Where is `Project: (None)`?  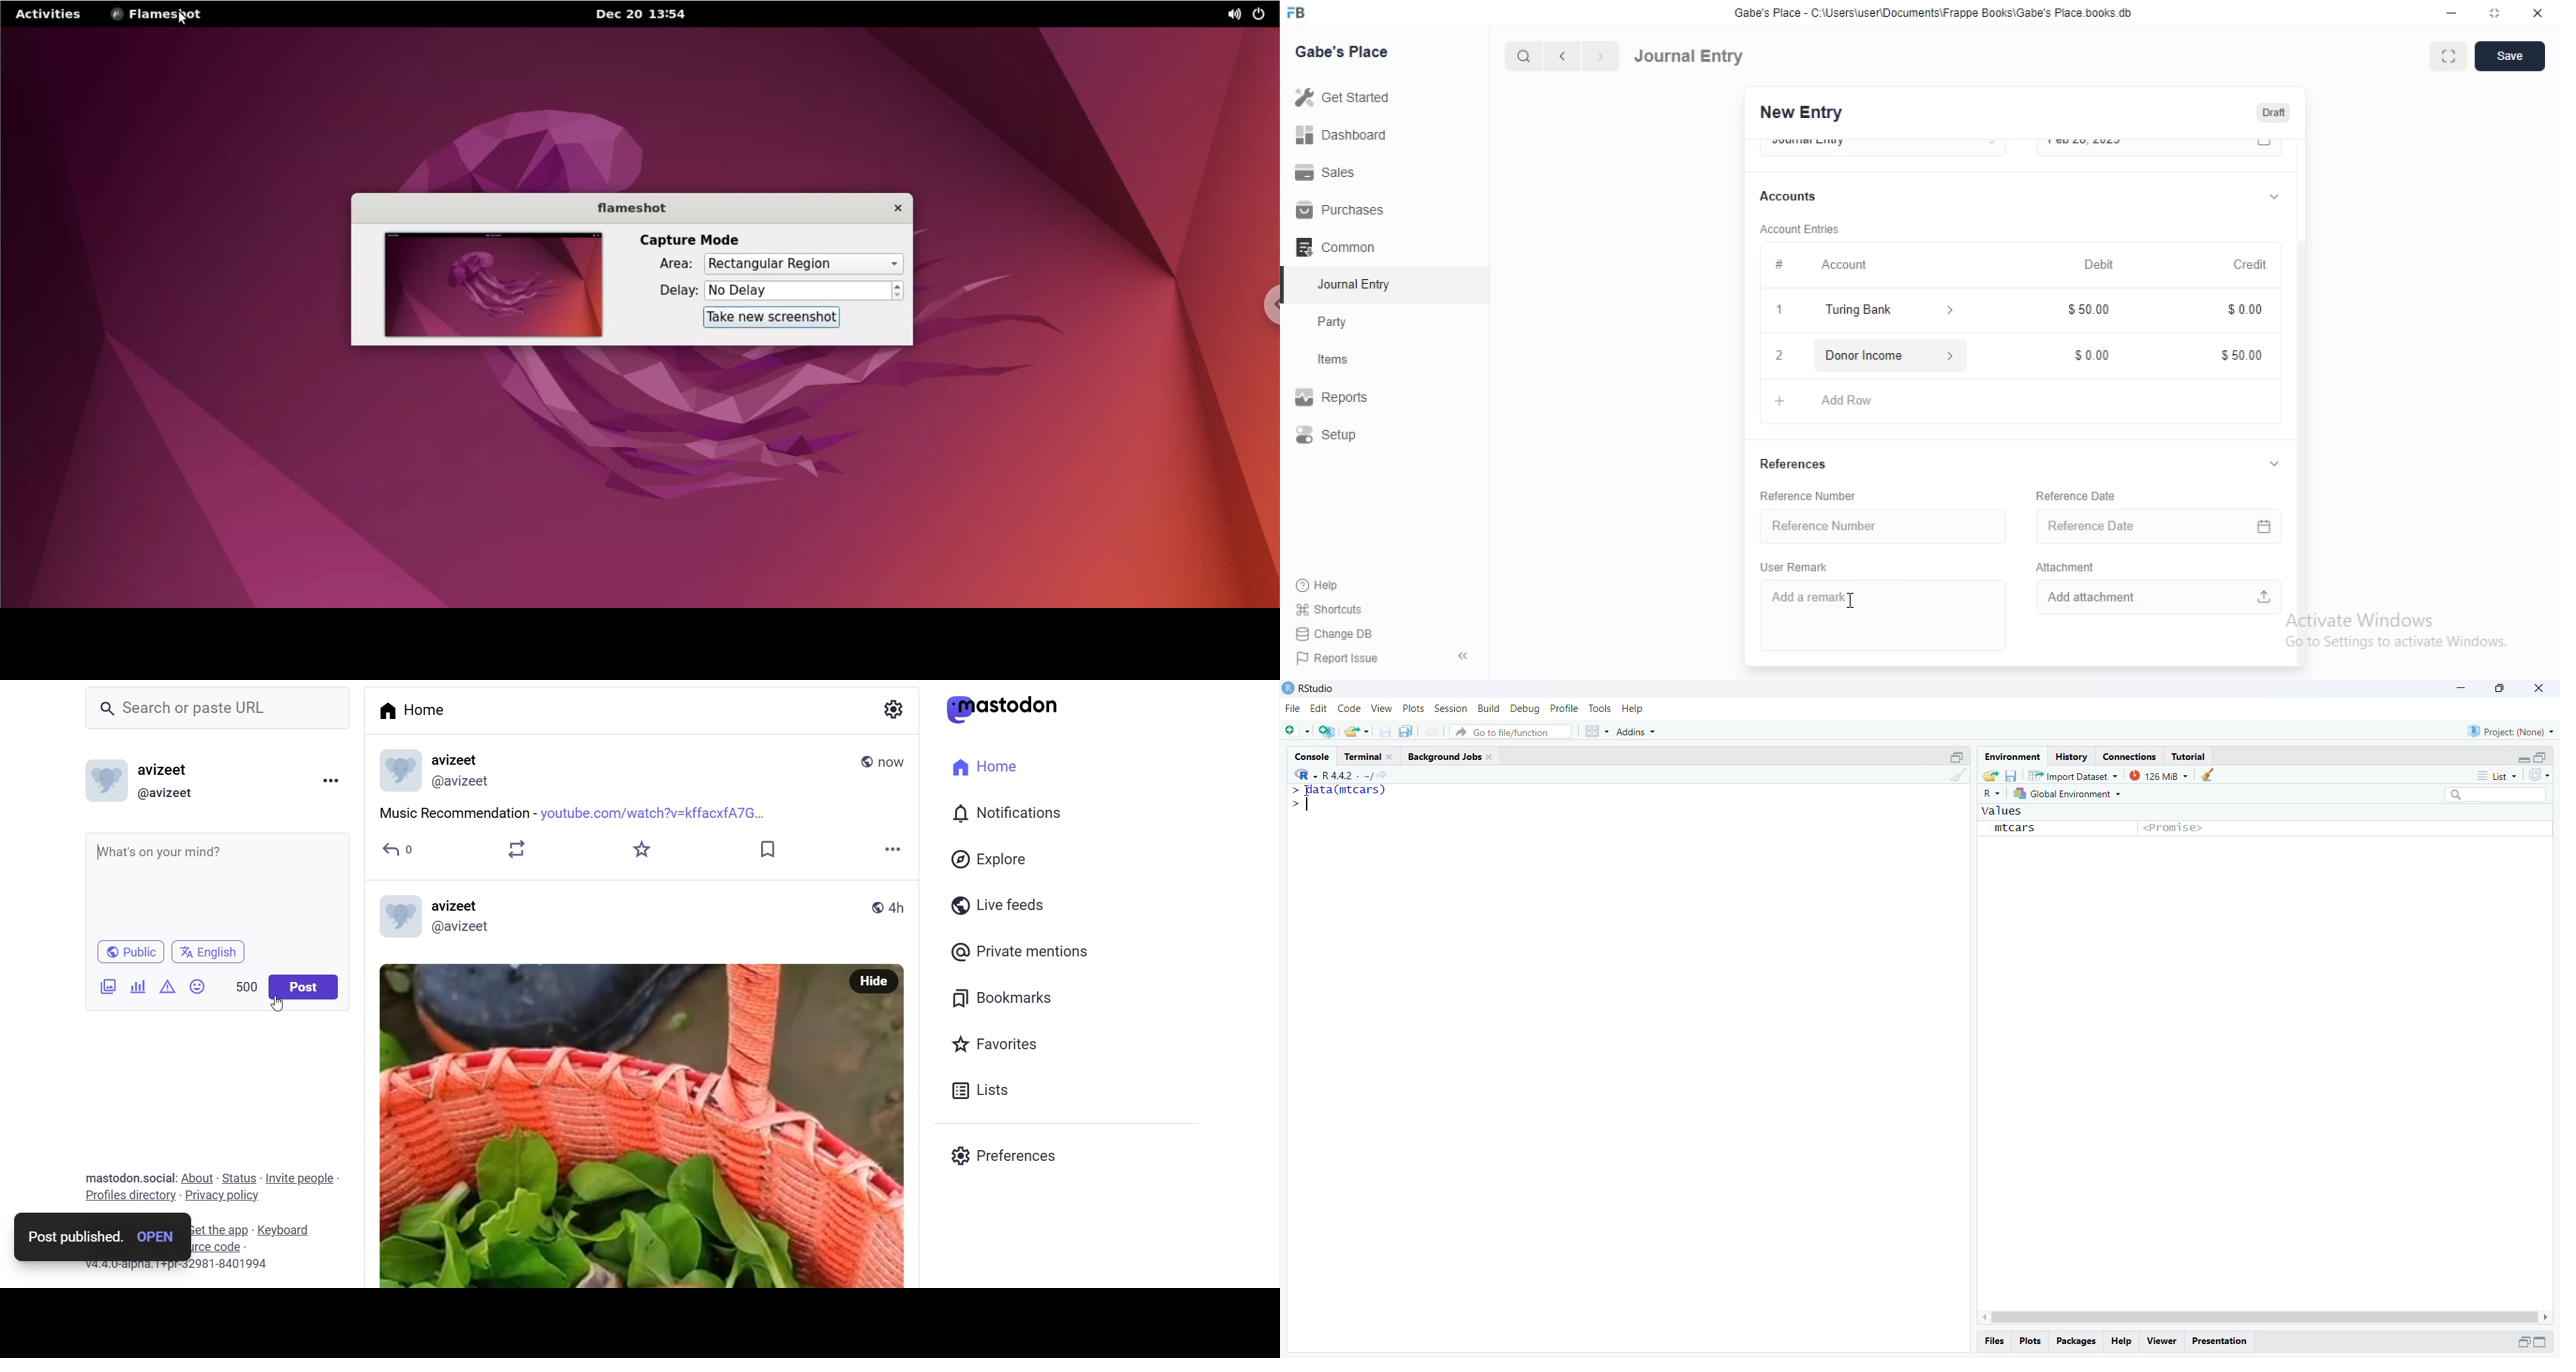 Project: (None) is located at coordinates (2512, 731).